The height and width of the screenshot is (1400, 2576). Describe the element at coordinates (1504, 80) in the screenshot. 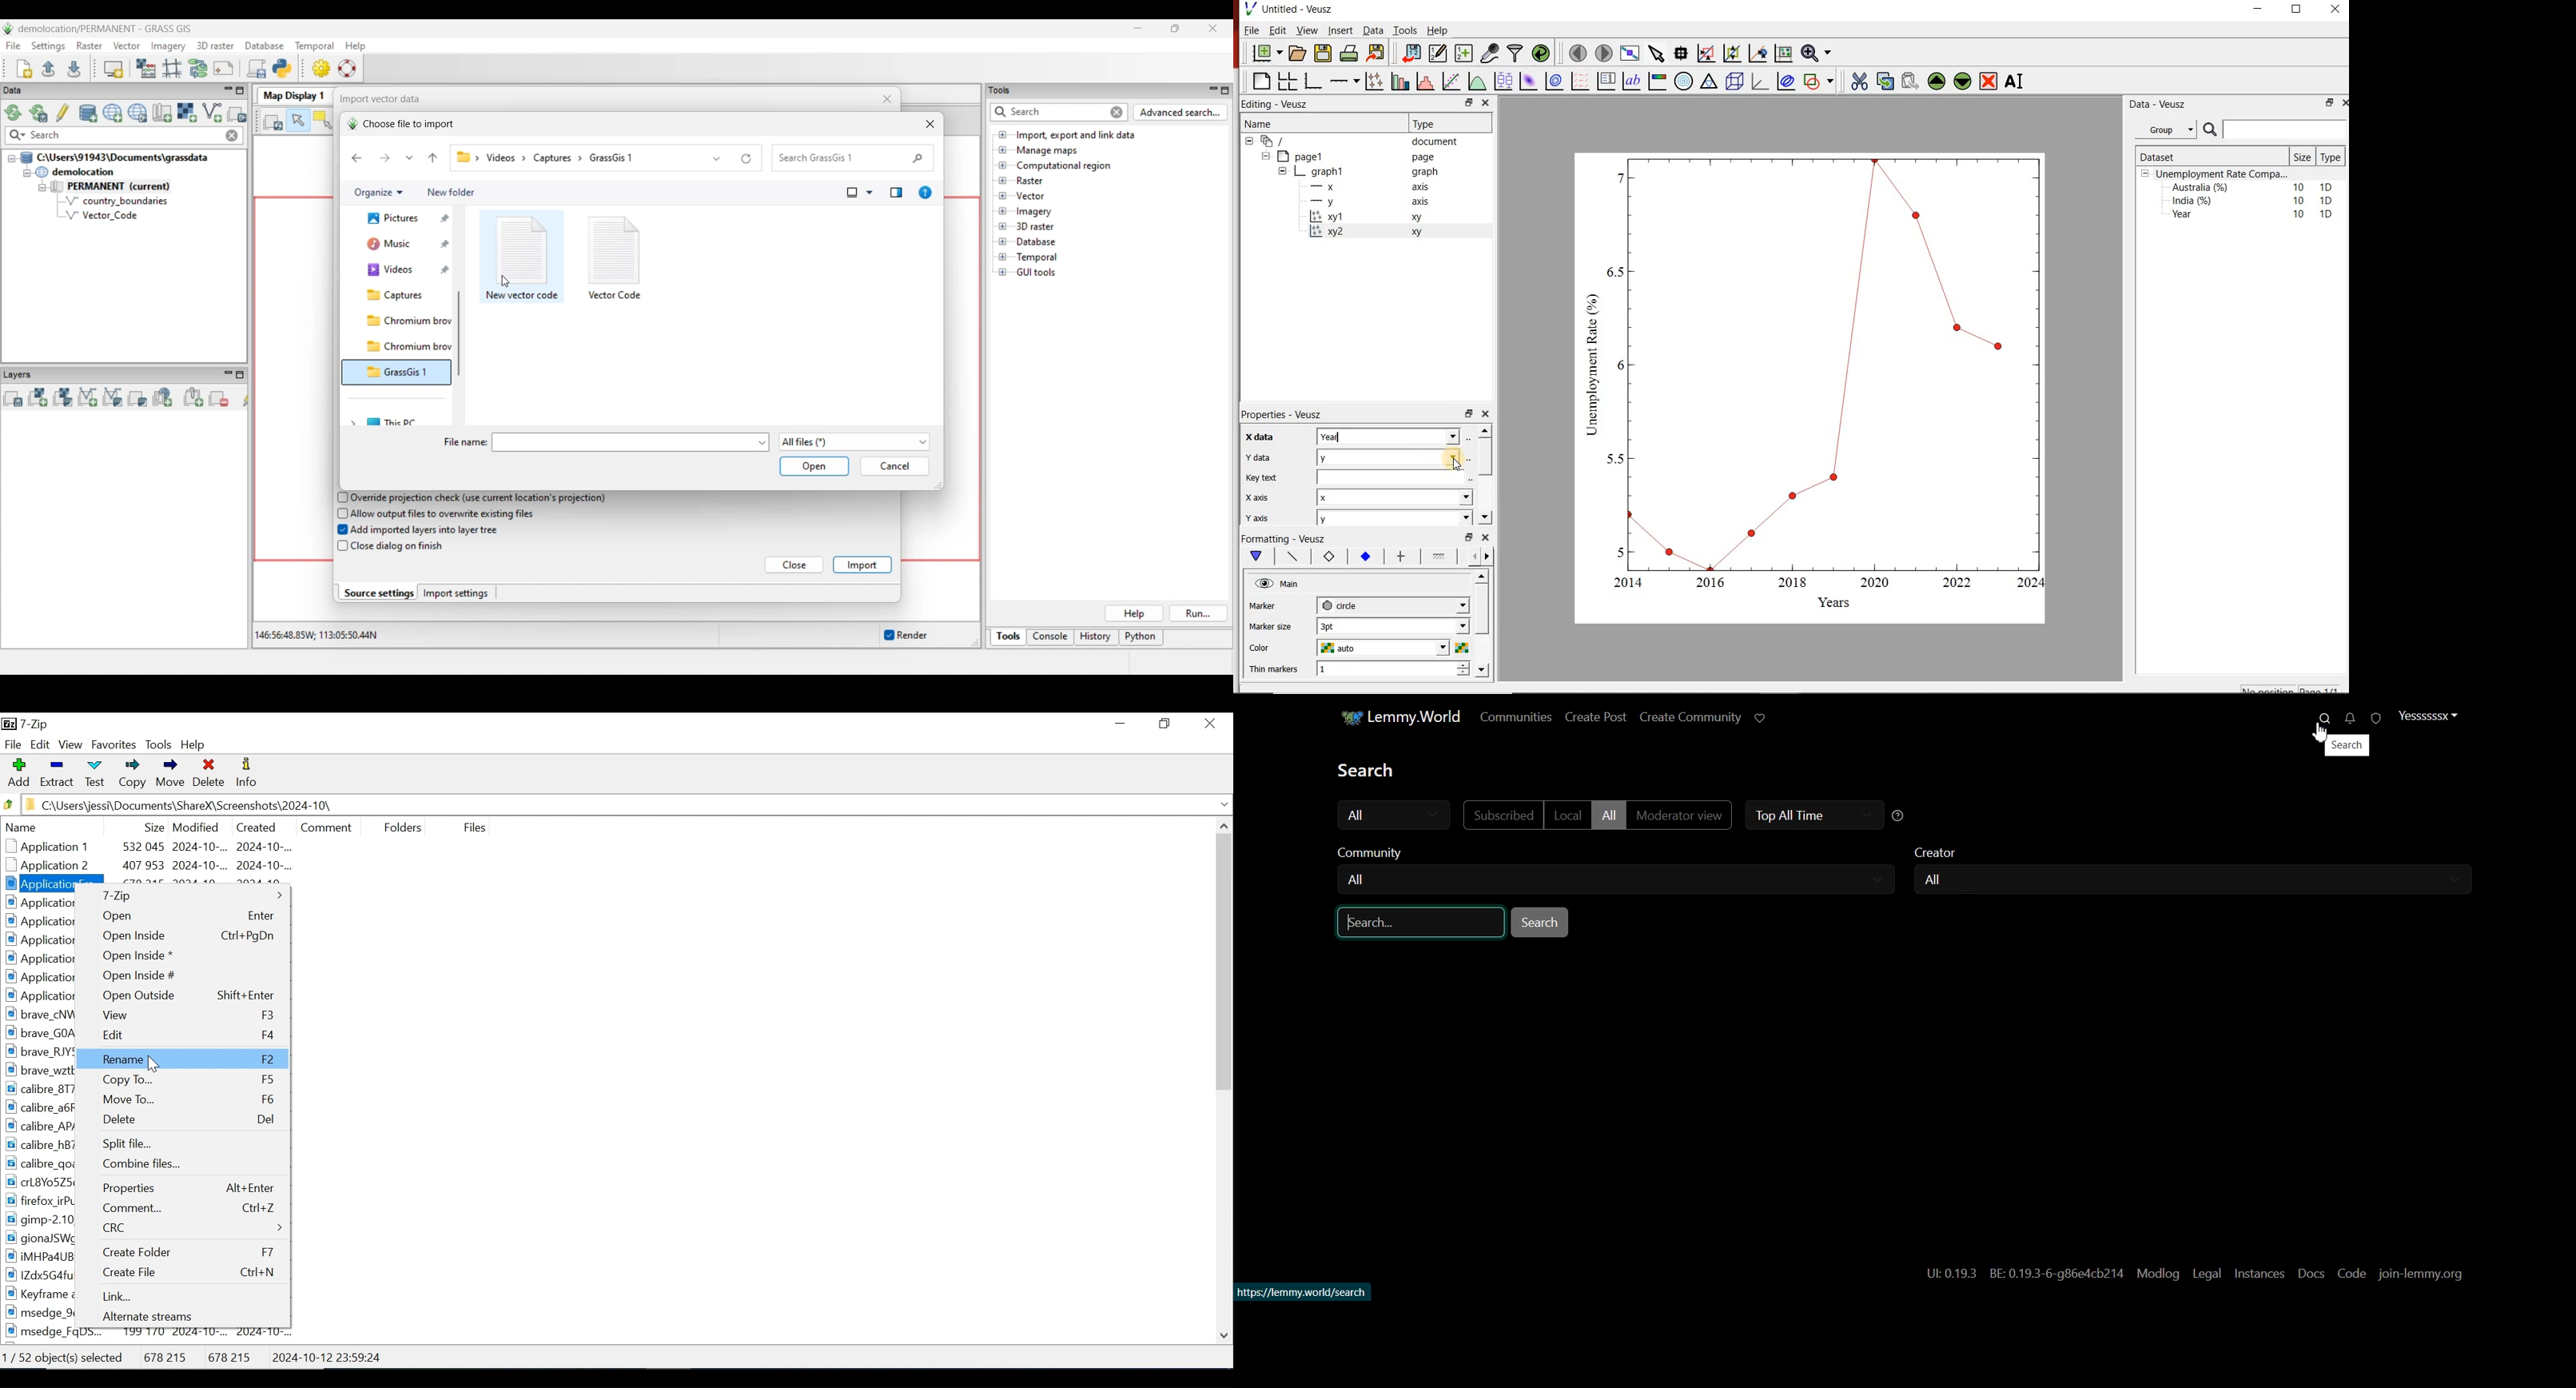

I see `plot box plots` at that location.